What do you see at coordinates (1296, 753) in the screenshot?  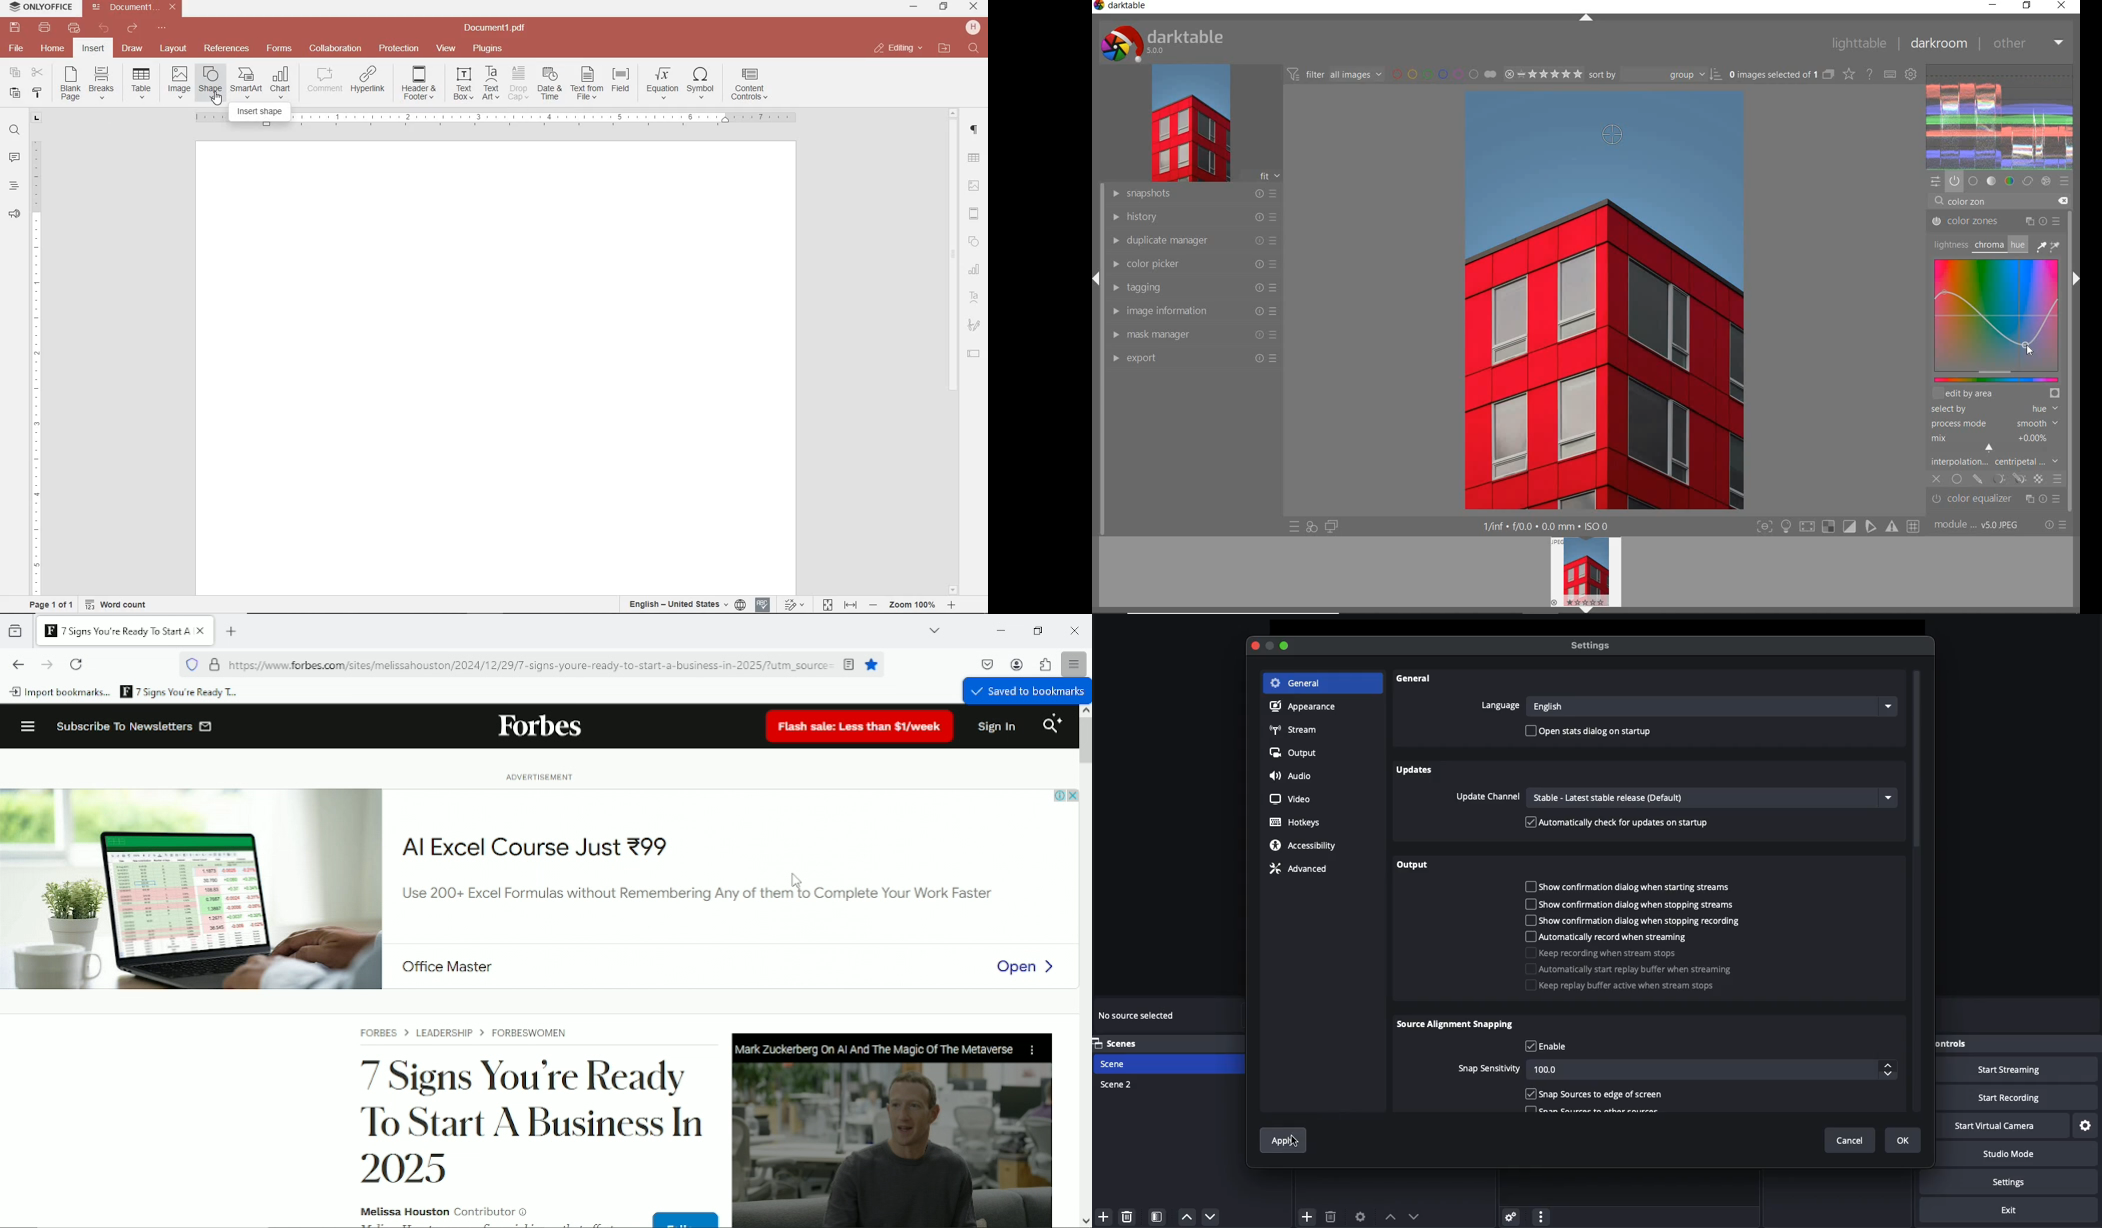 I see `Output` at bounding box center [1296, 753].